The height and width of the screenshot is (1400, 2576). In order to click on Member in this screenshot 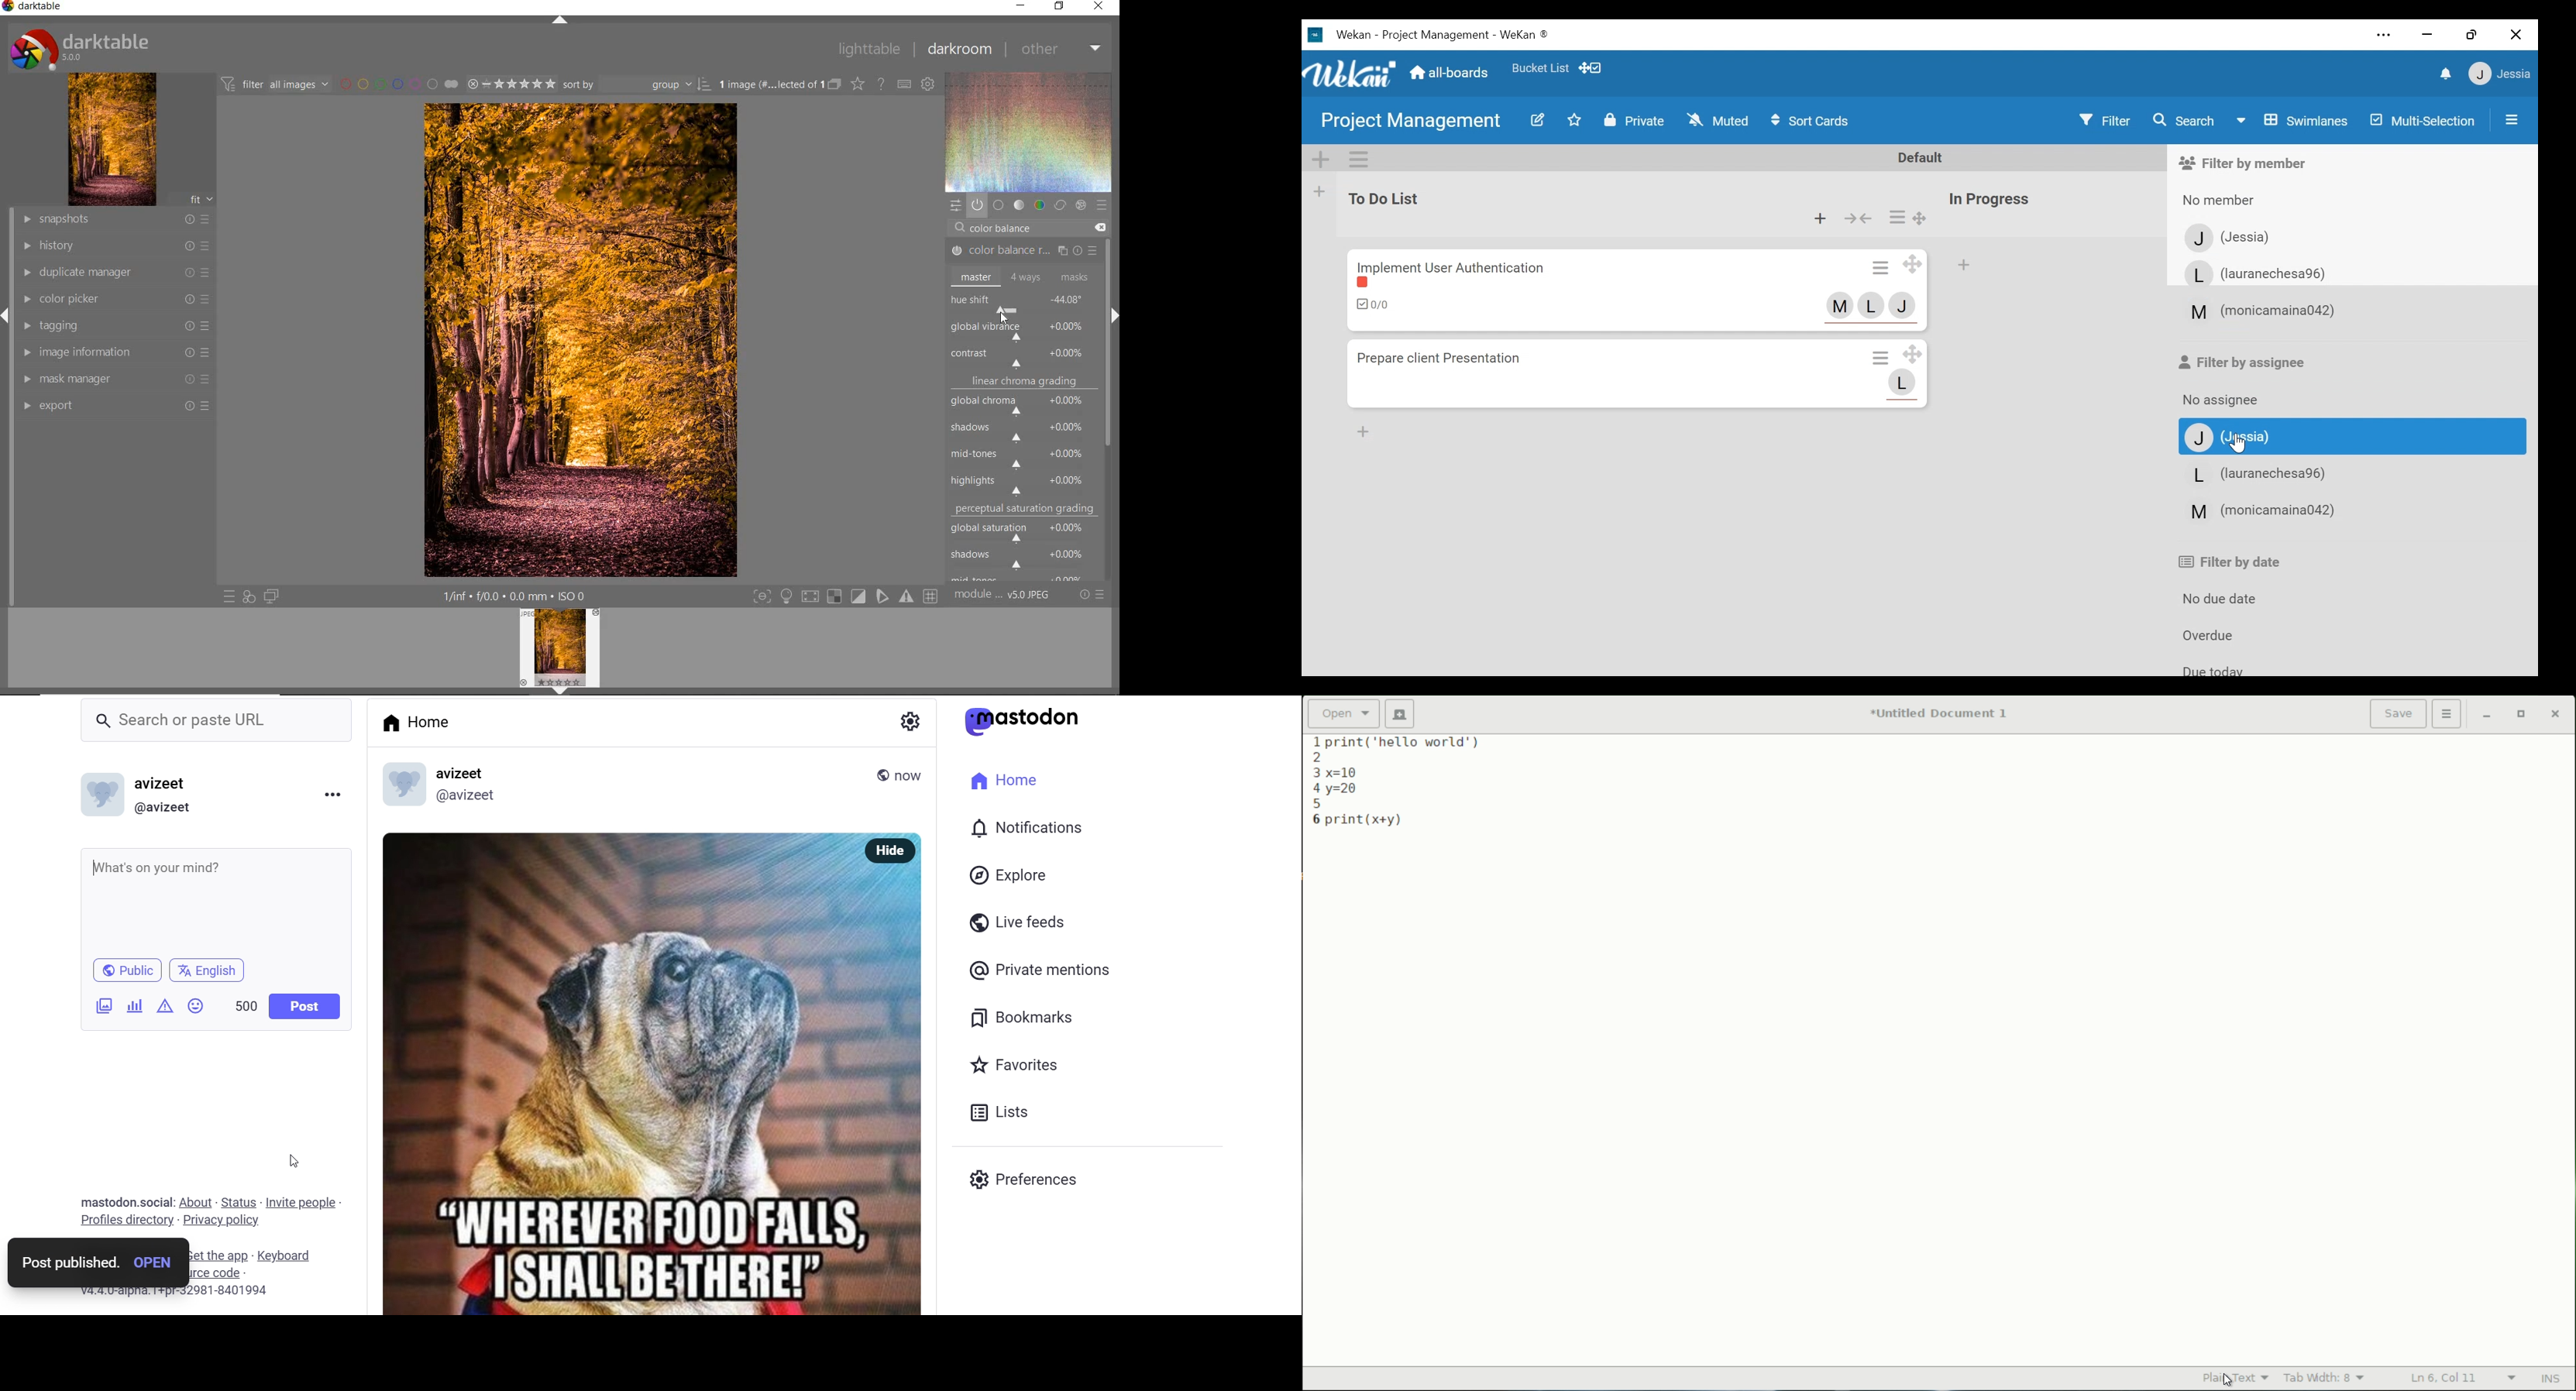, I will do `click(2258, 272)`.